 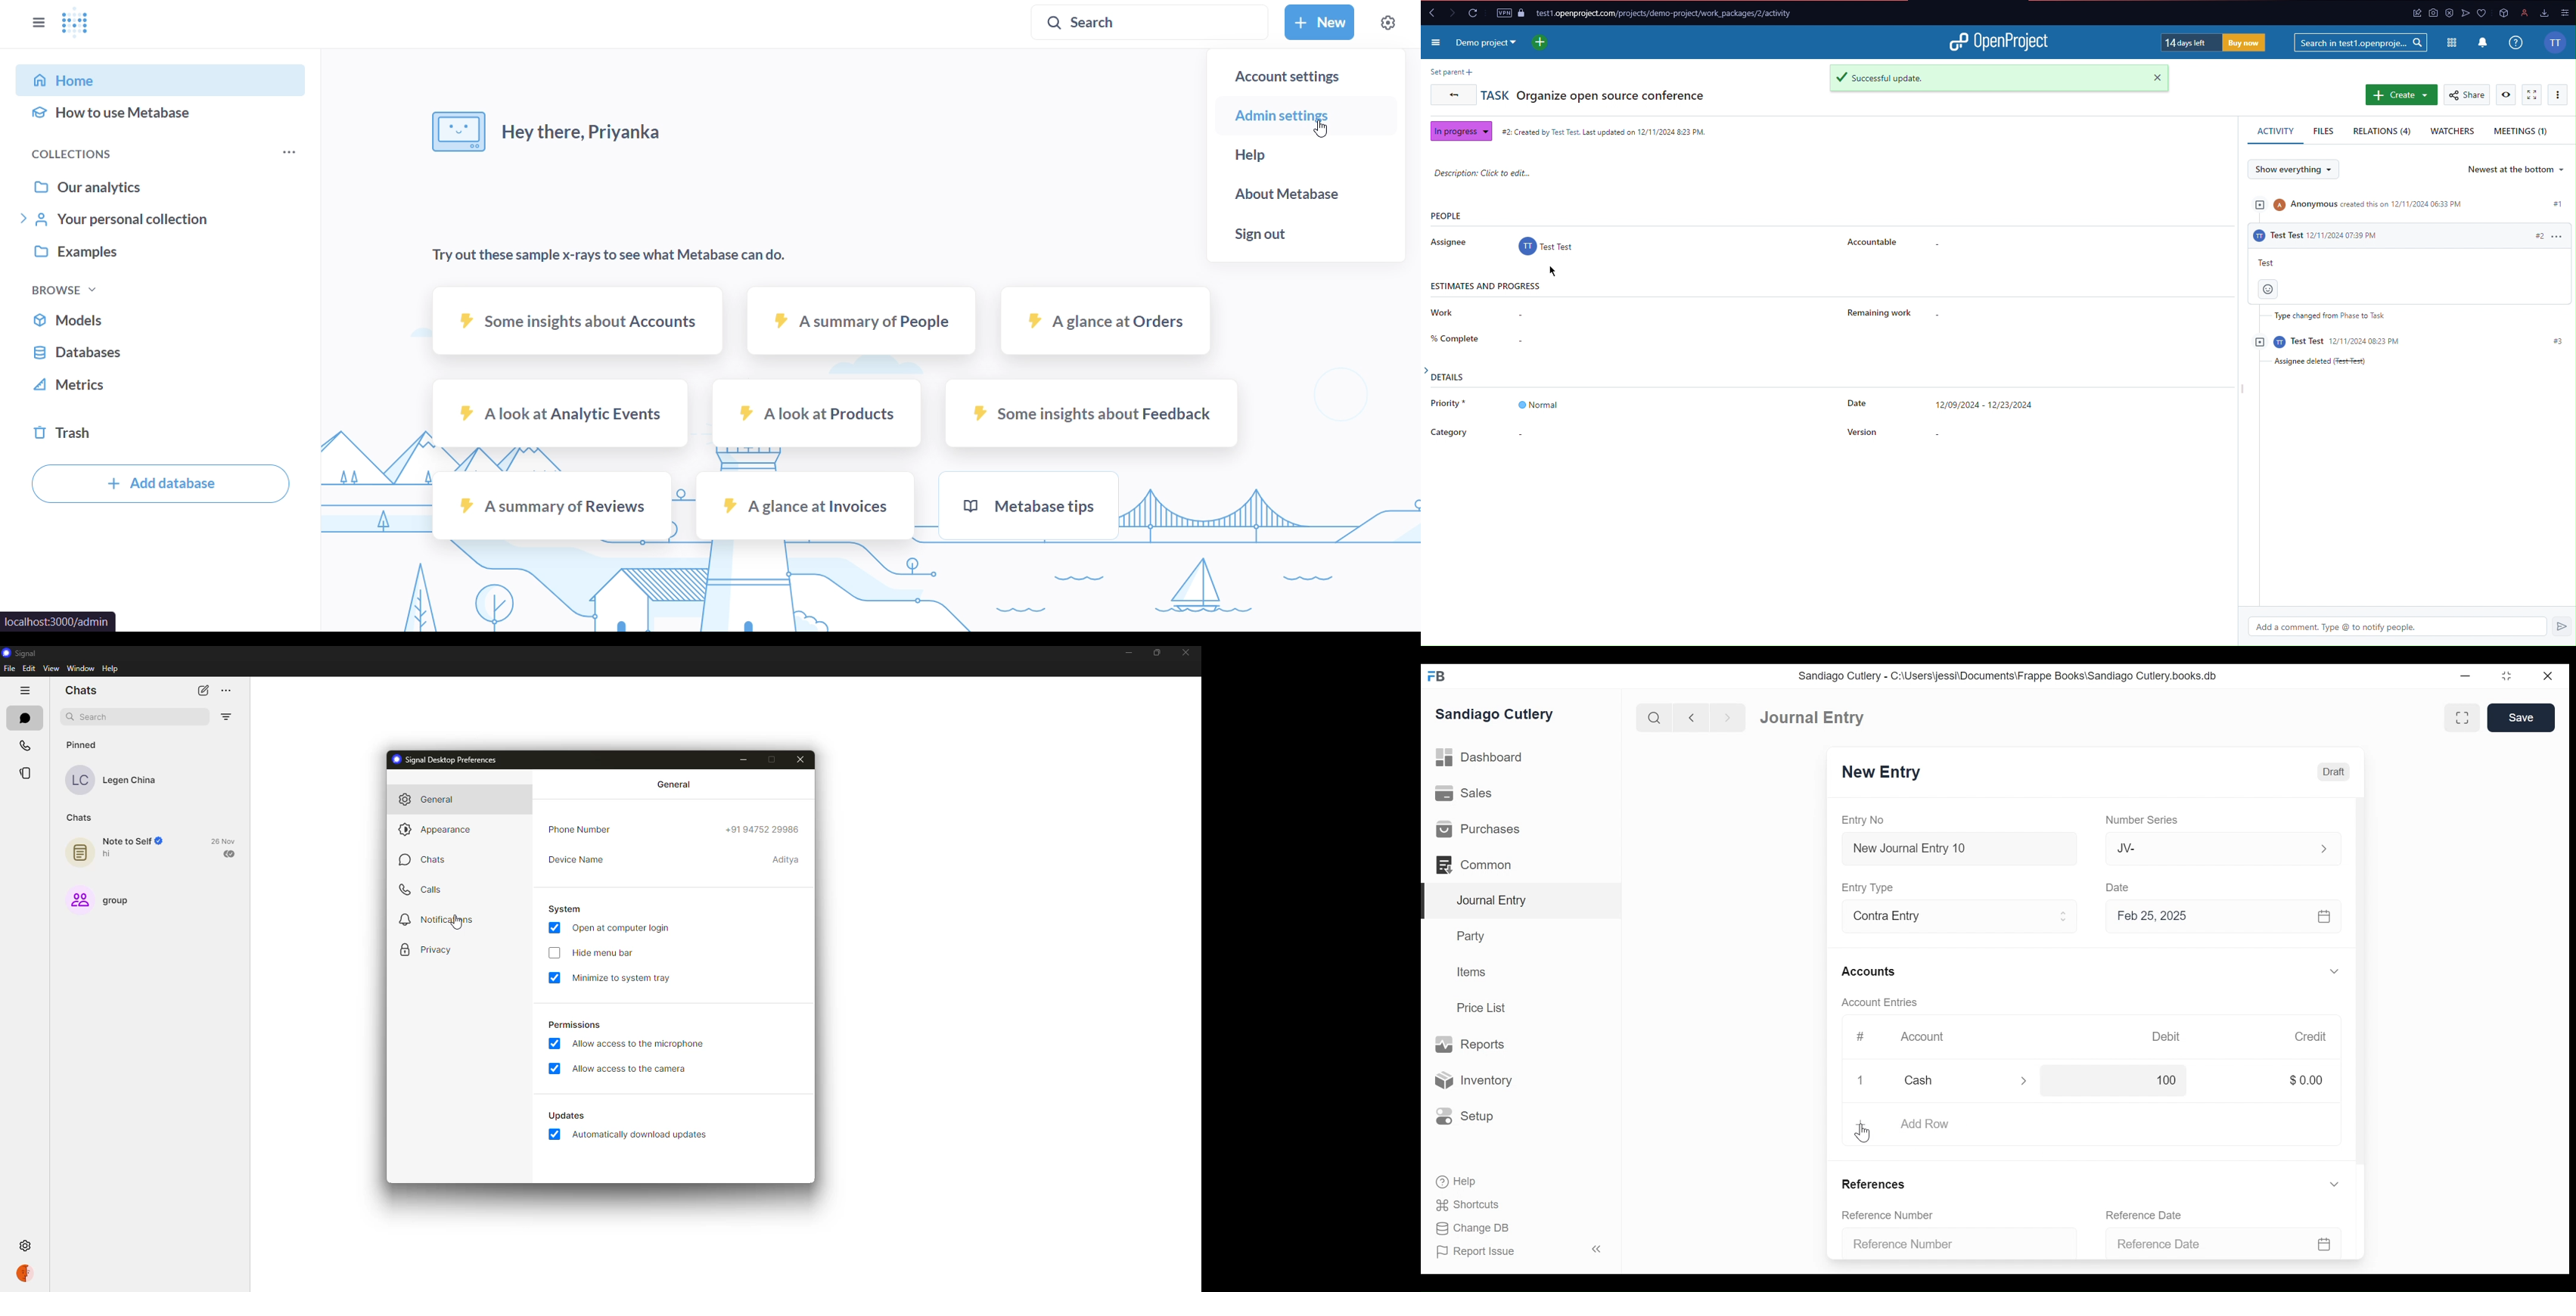 What do you see at coordinates (2517, 170) in the screenshot?
I see `Newest at the bottom` at bounding box center [2517, 170].